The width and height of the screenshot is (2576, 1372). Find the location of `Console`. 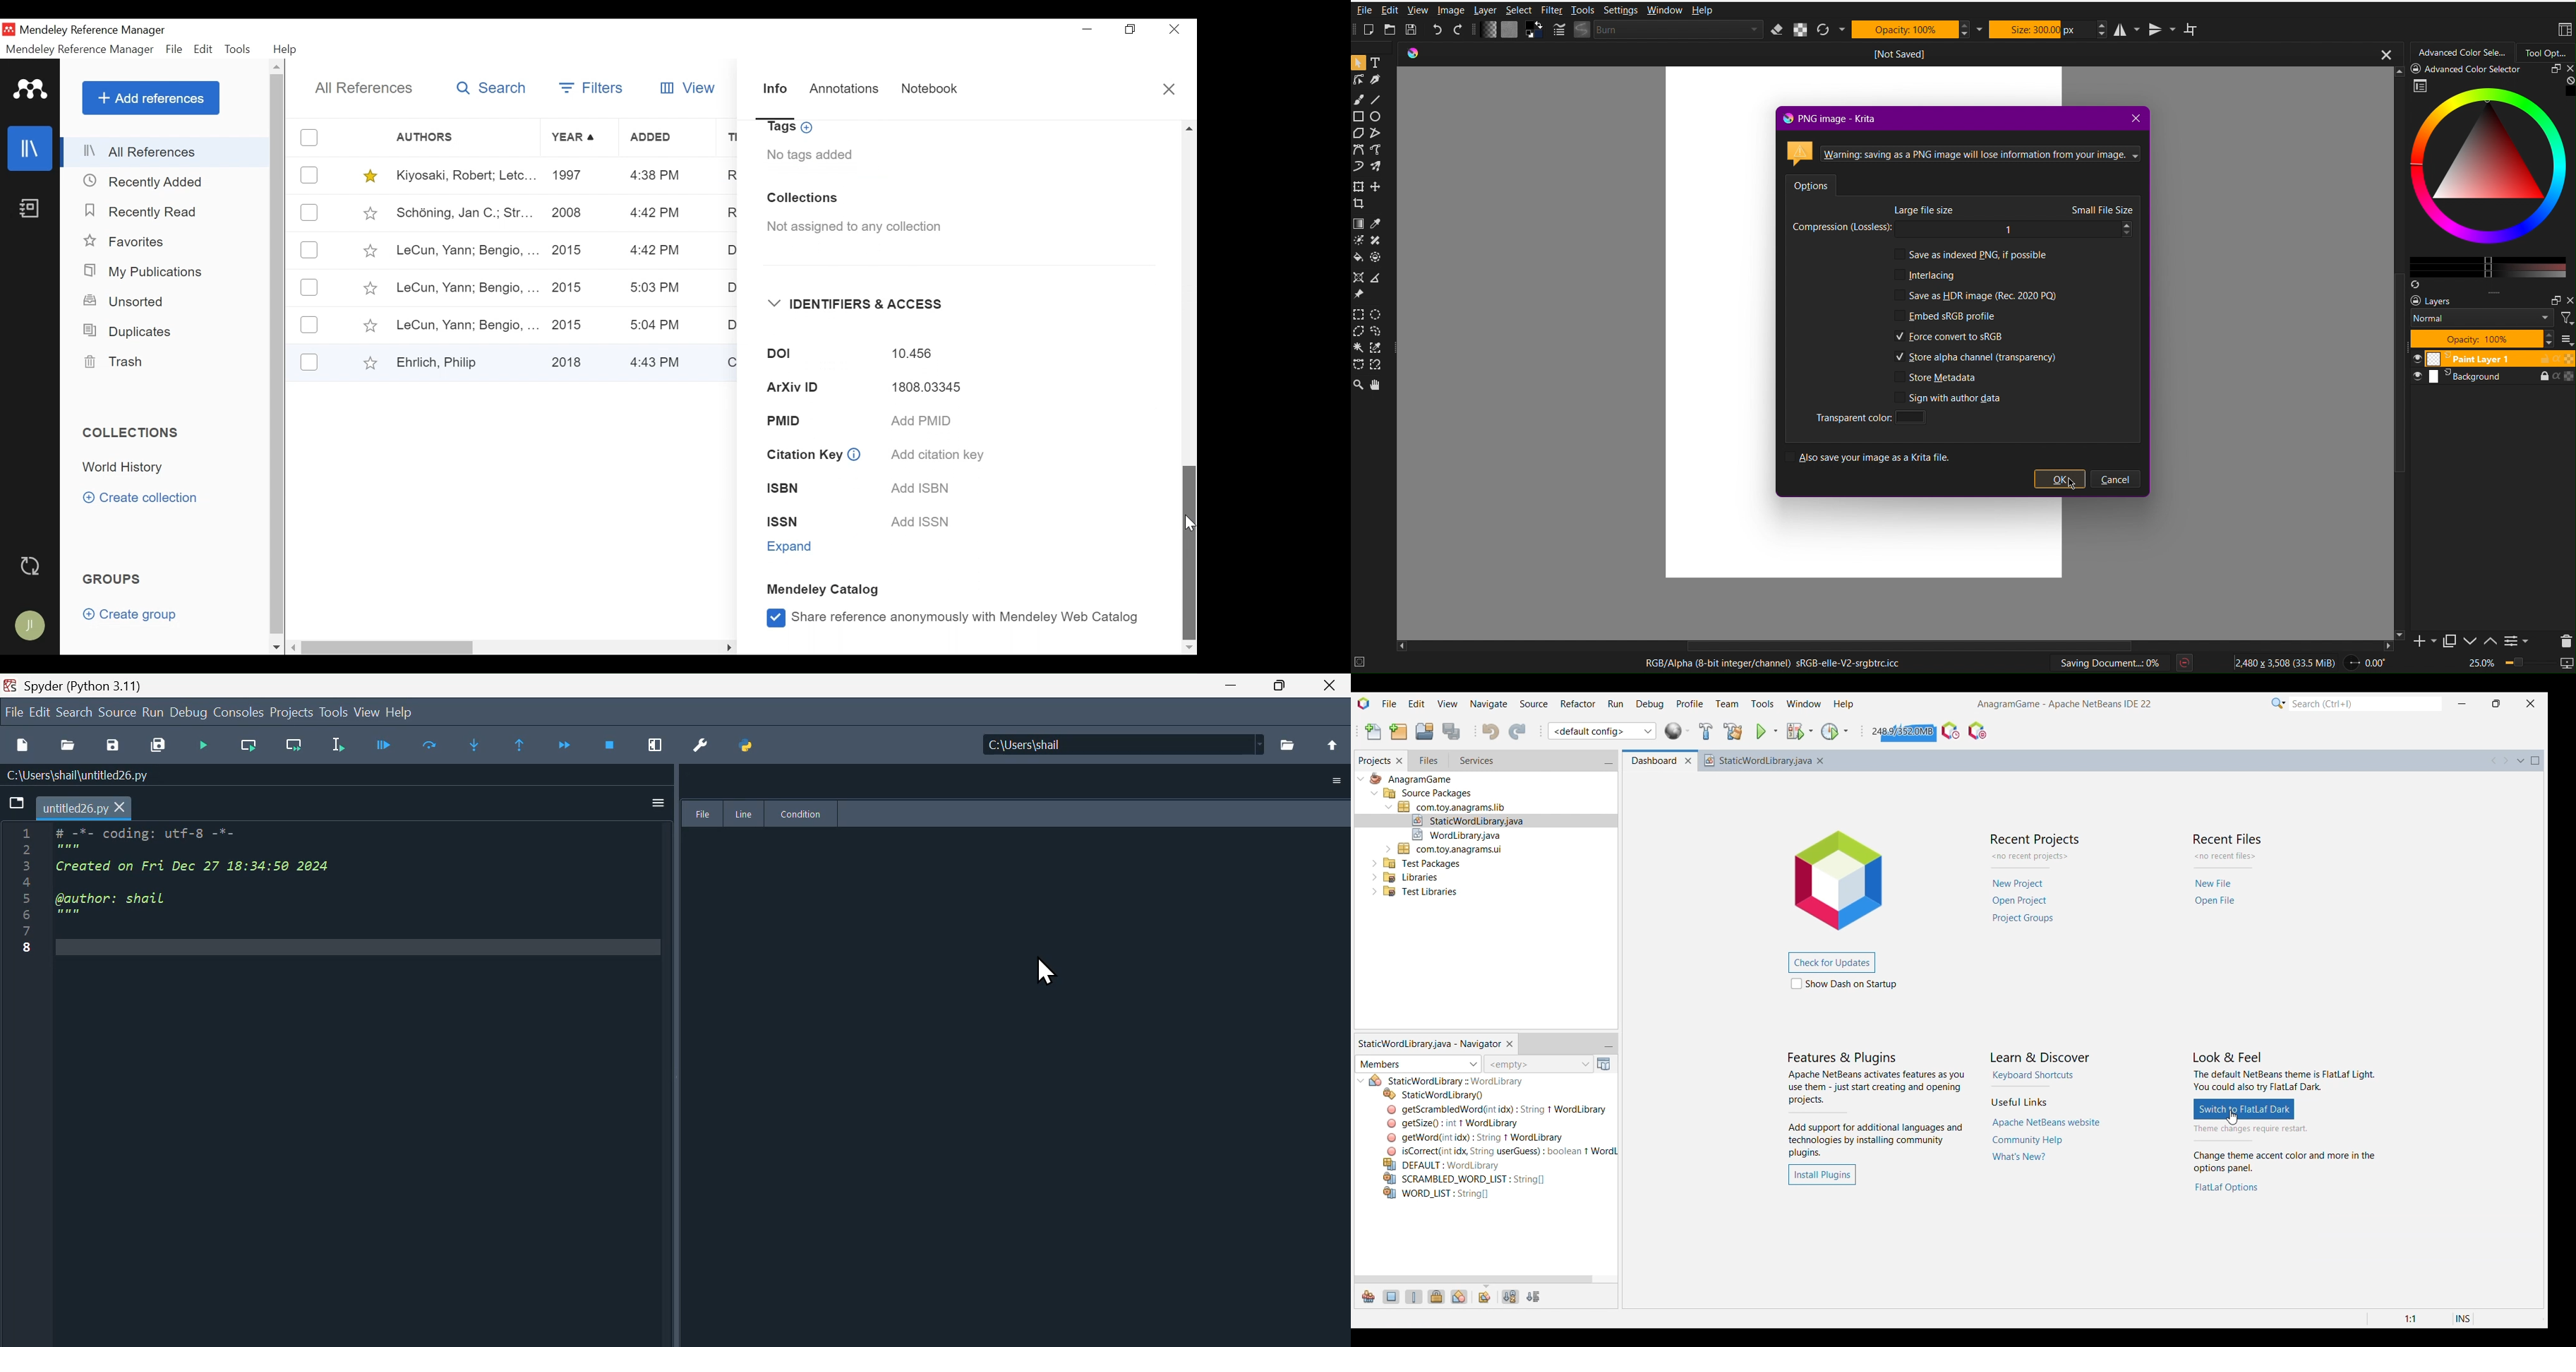

Console is located at coordinates (237, 714).